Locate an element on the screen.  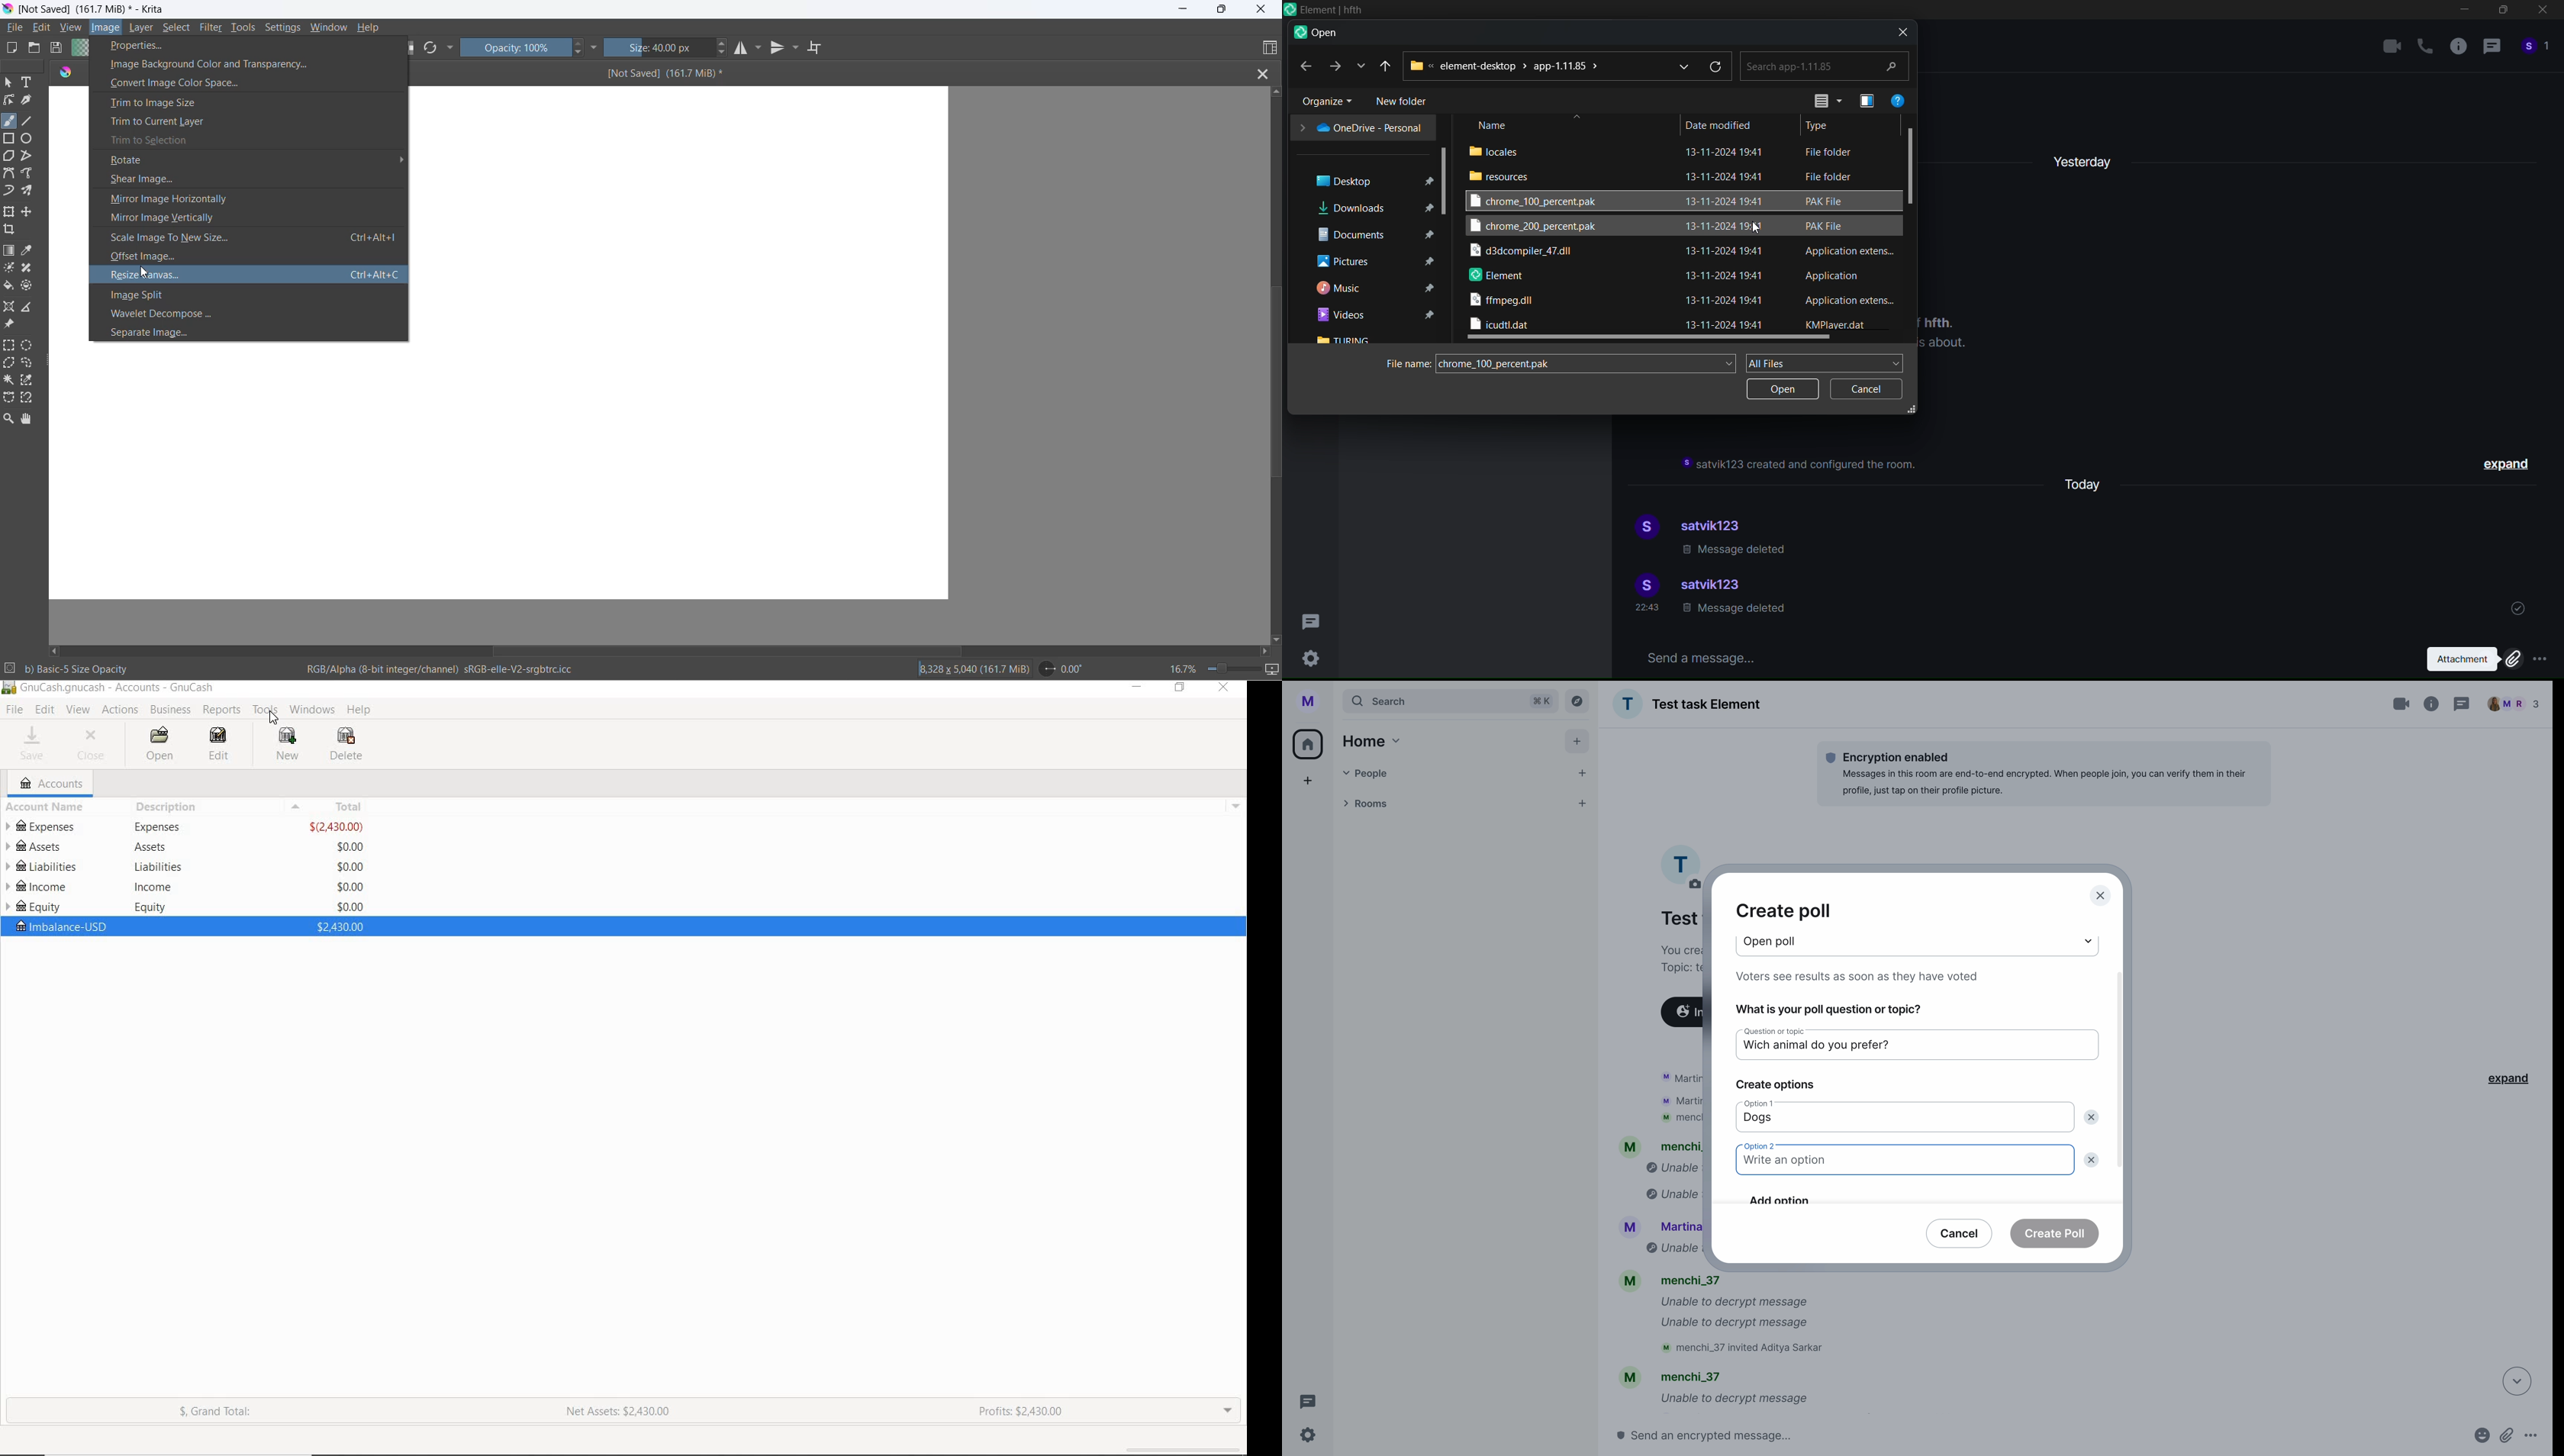
new folder is located at coordinates (1406, 101).